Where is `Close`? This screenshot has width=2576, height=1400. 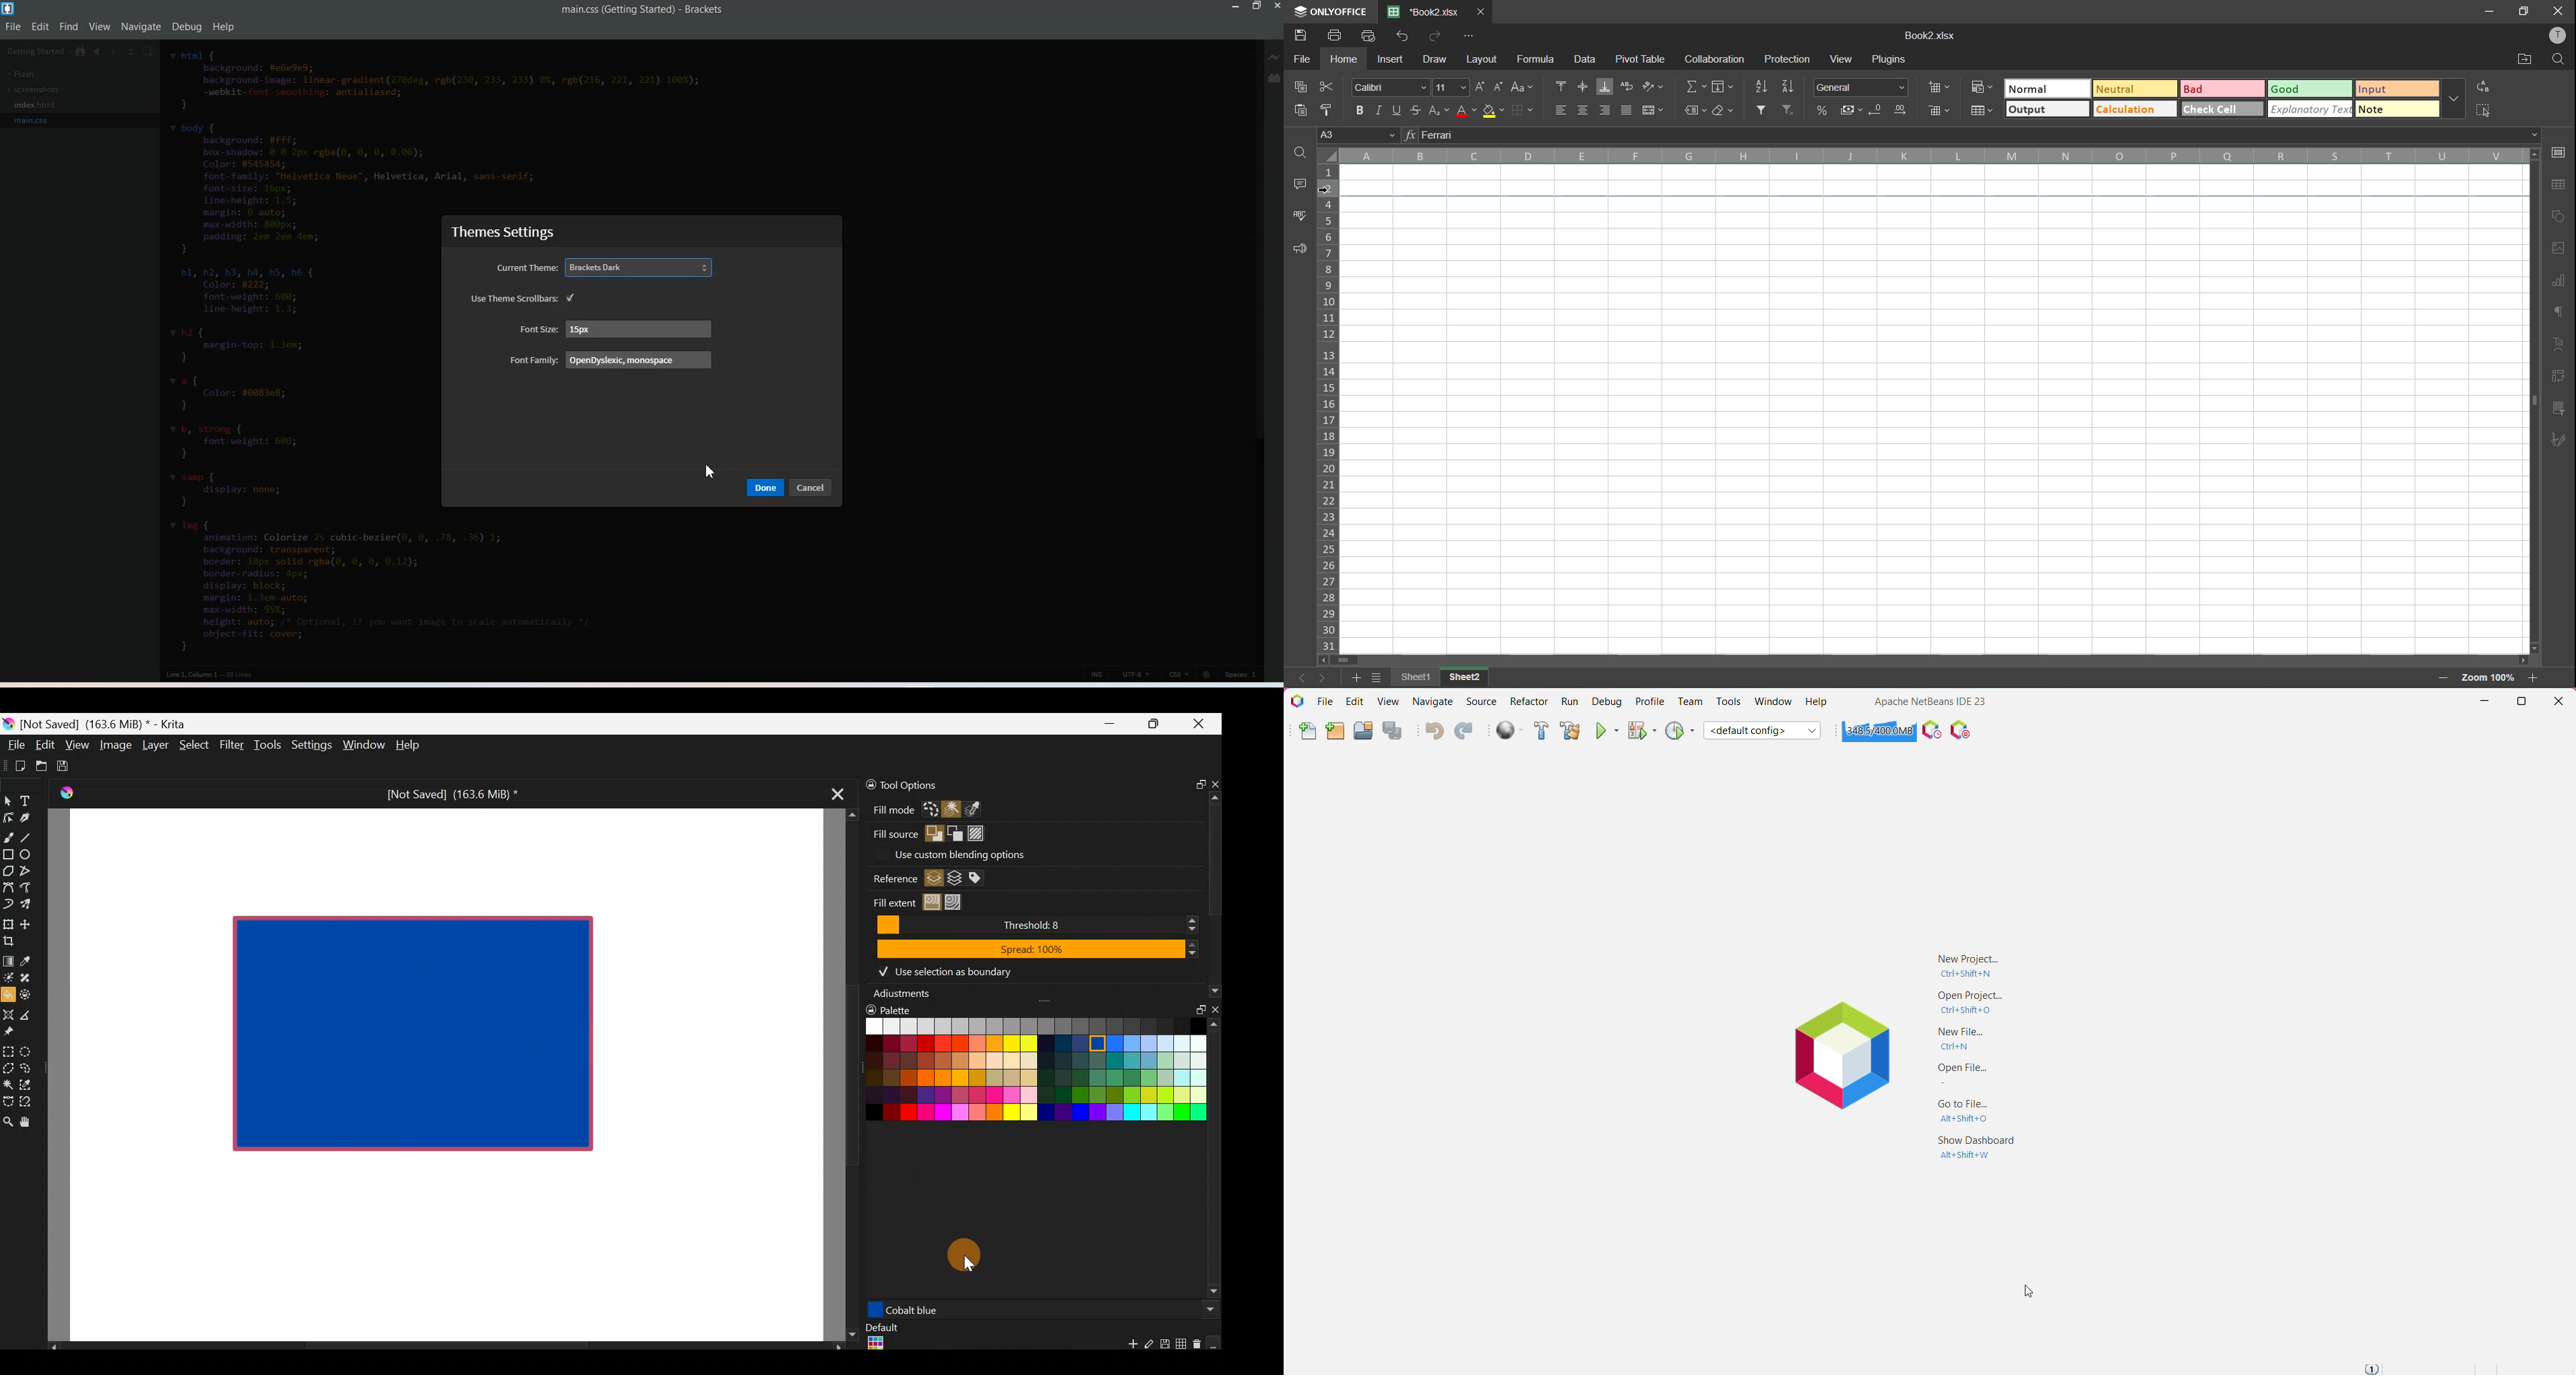 Close is located at coordinates (1276, 7).